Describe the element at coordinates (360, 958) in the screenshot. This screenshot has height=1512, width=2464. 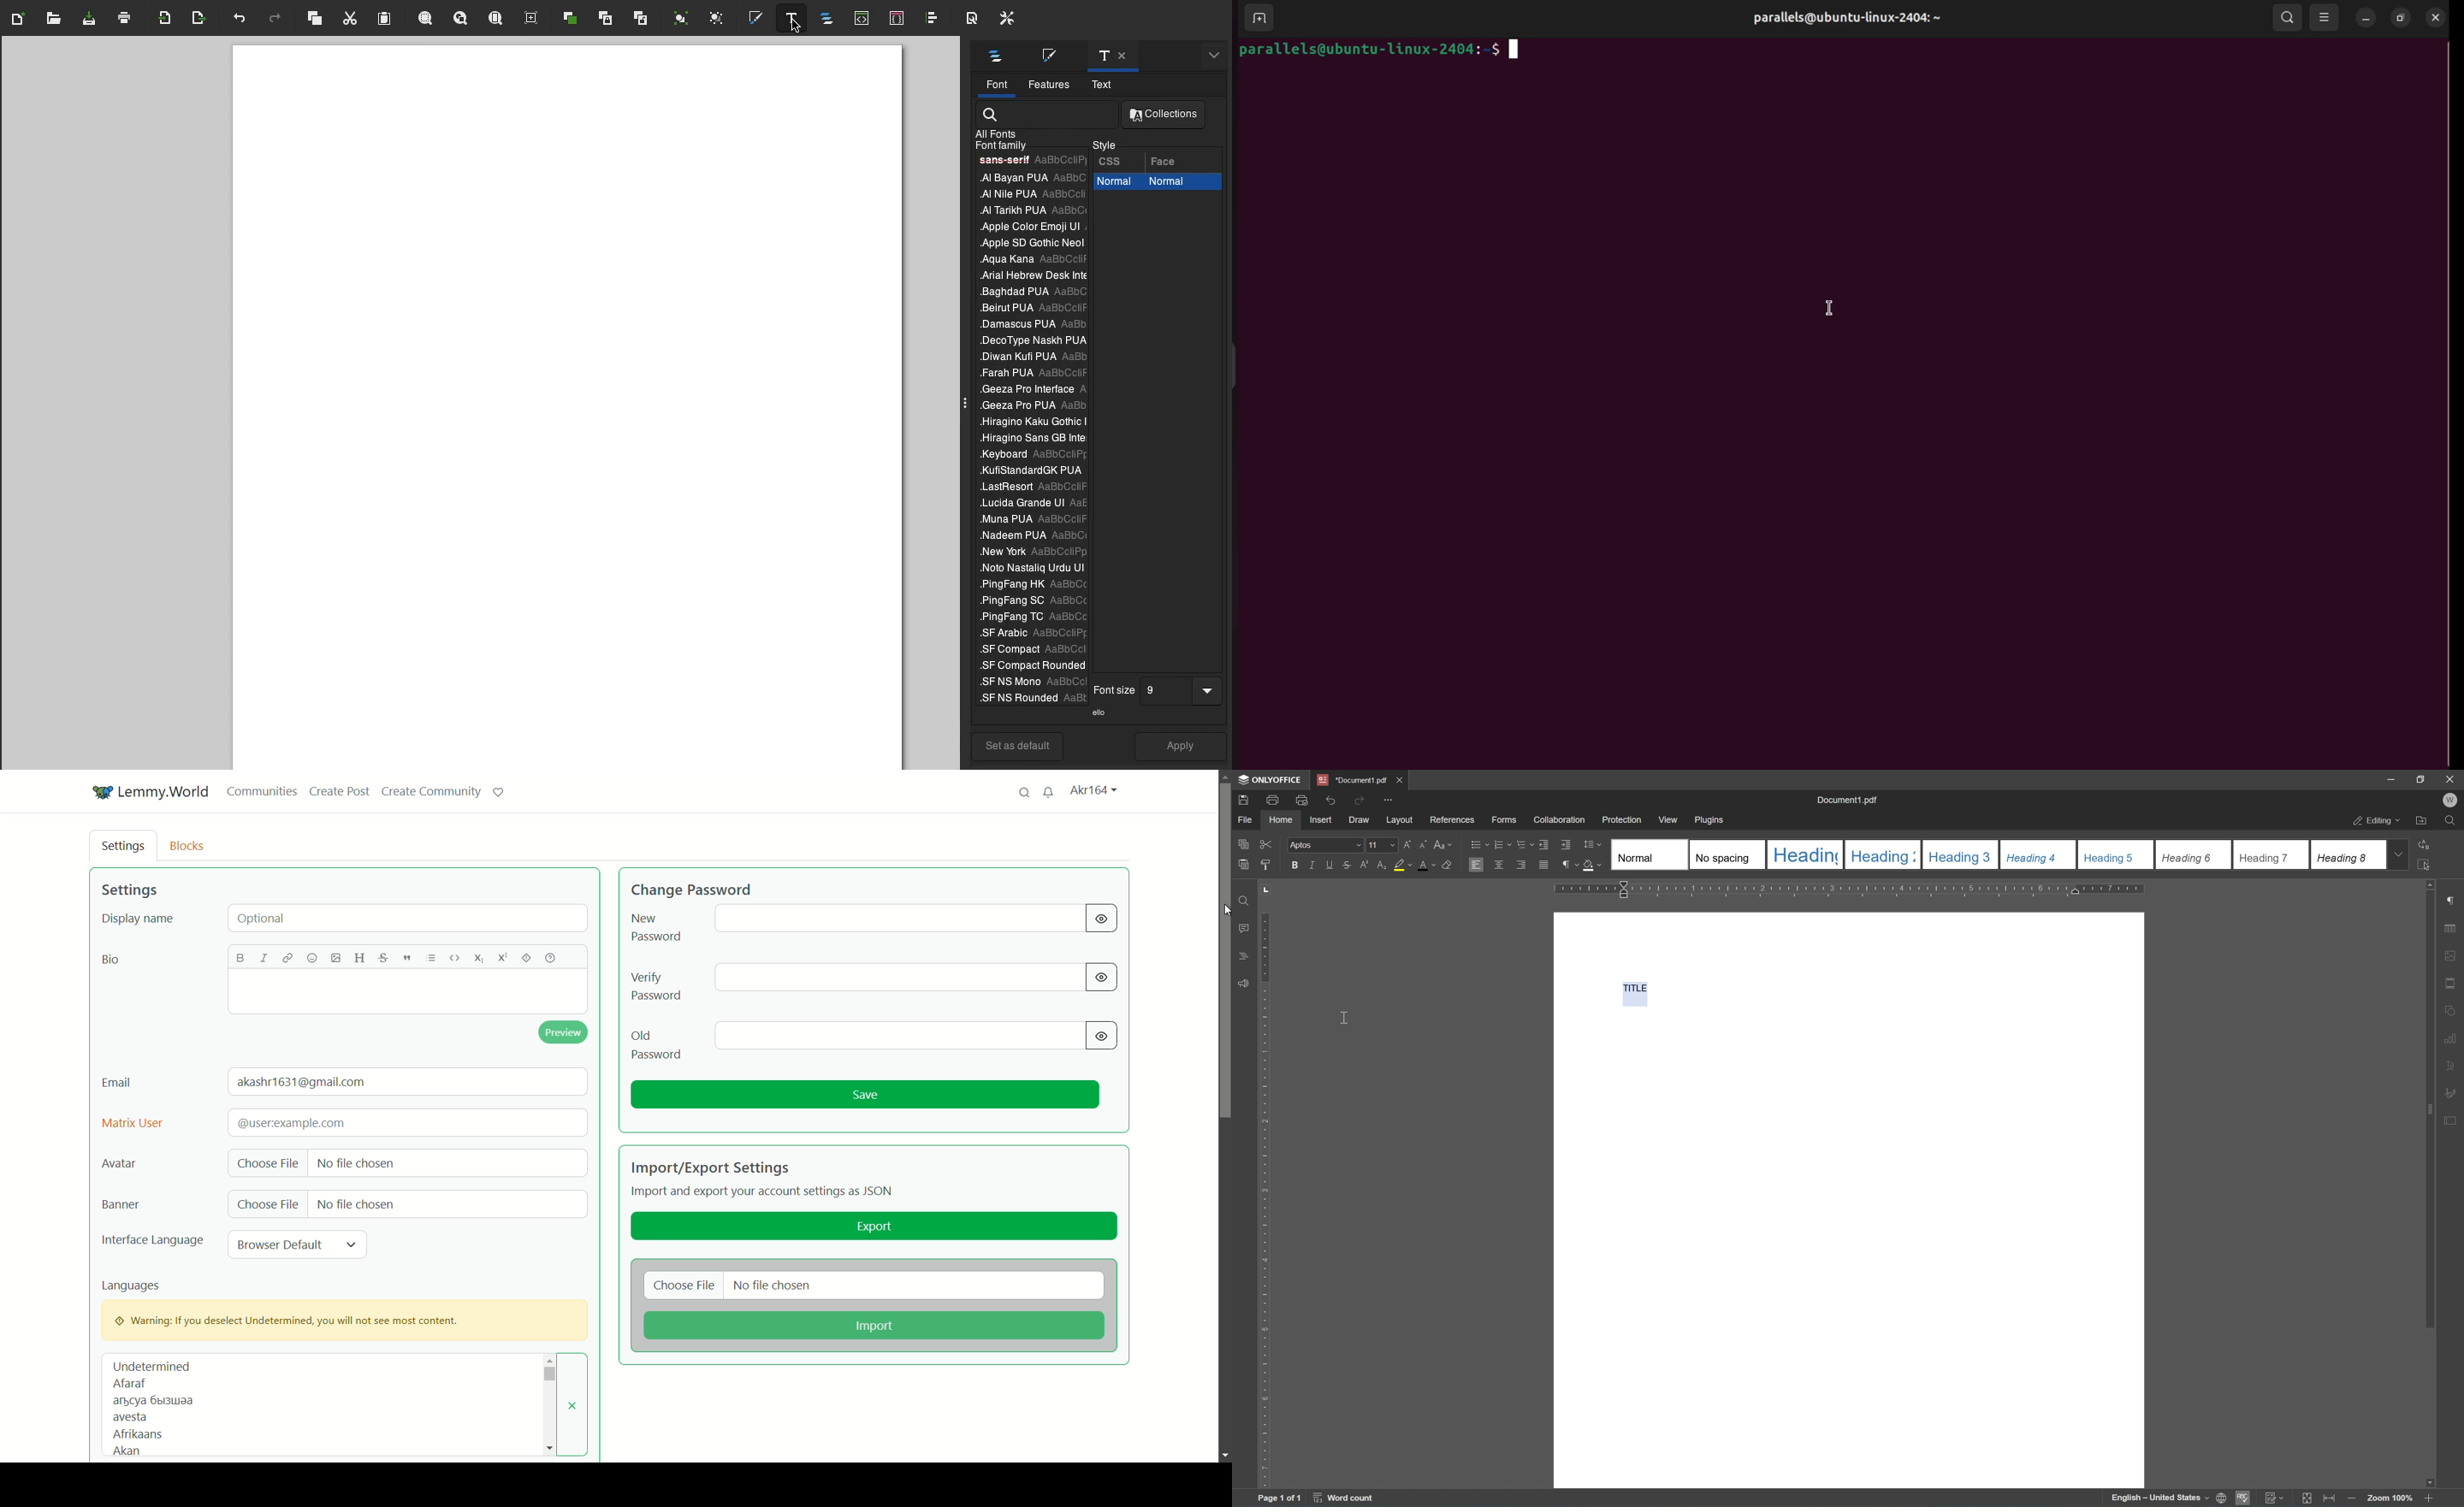
I see `header` at that location.